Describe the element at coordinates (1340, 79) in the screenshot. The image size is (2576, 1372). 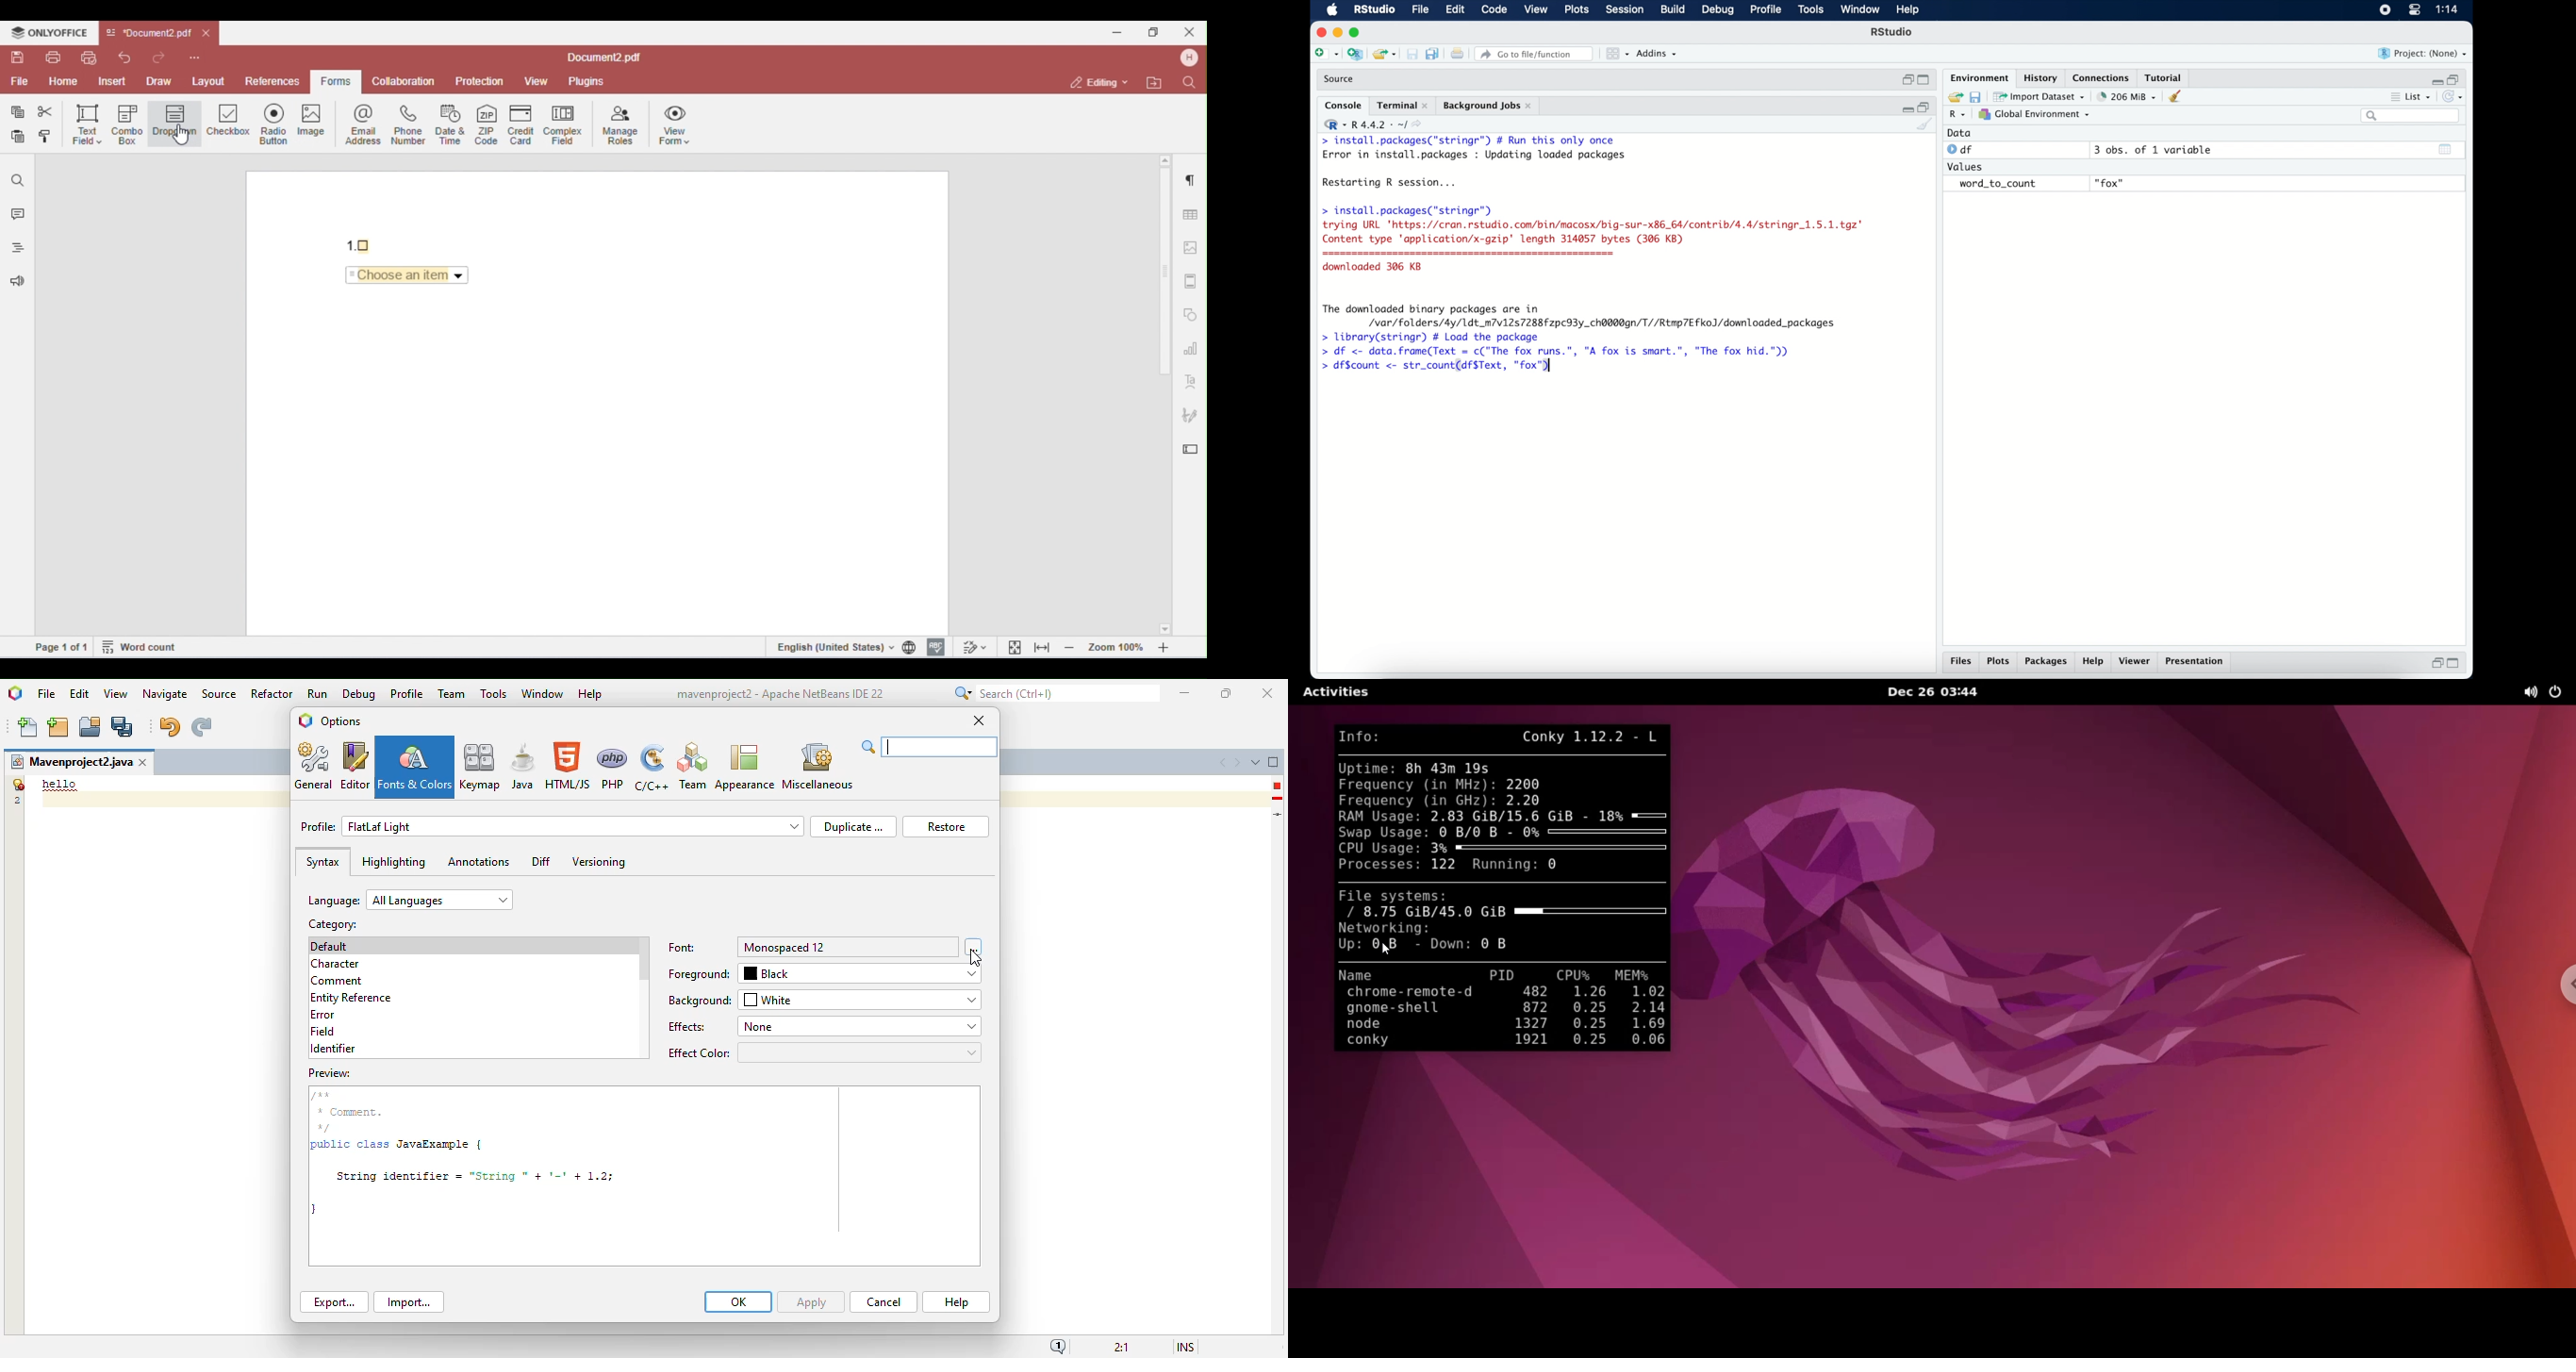
I see `source` at that location.